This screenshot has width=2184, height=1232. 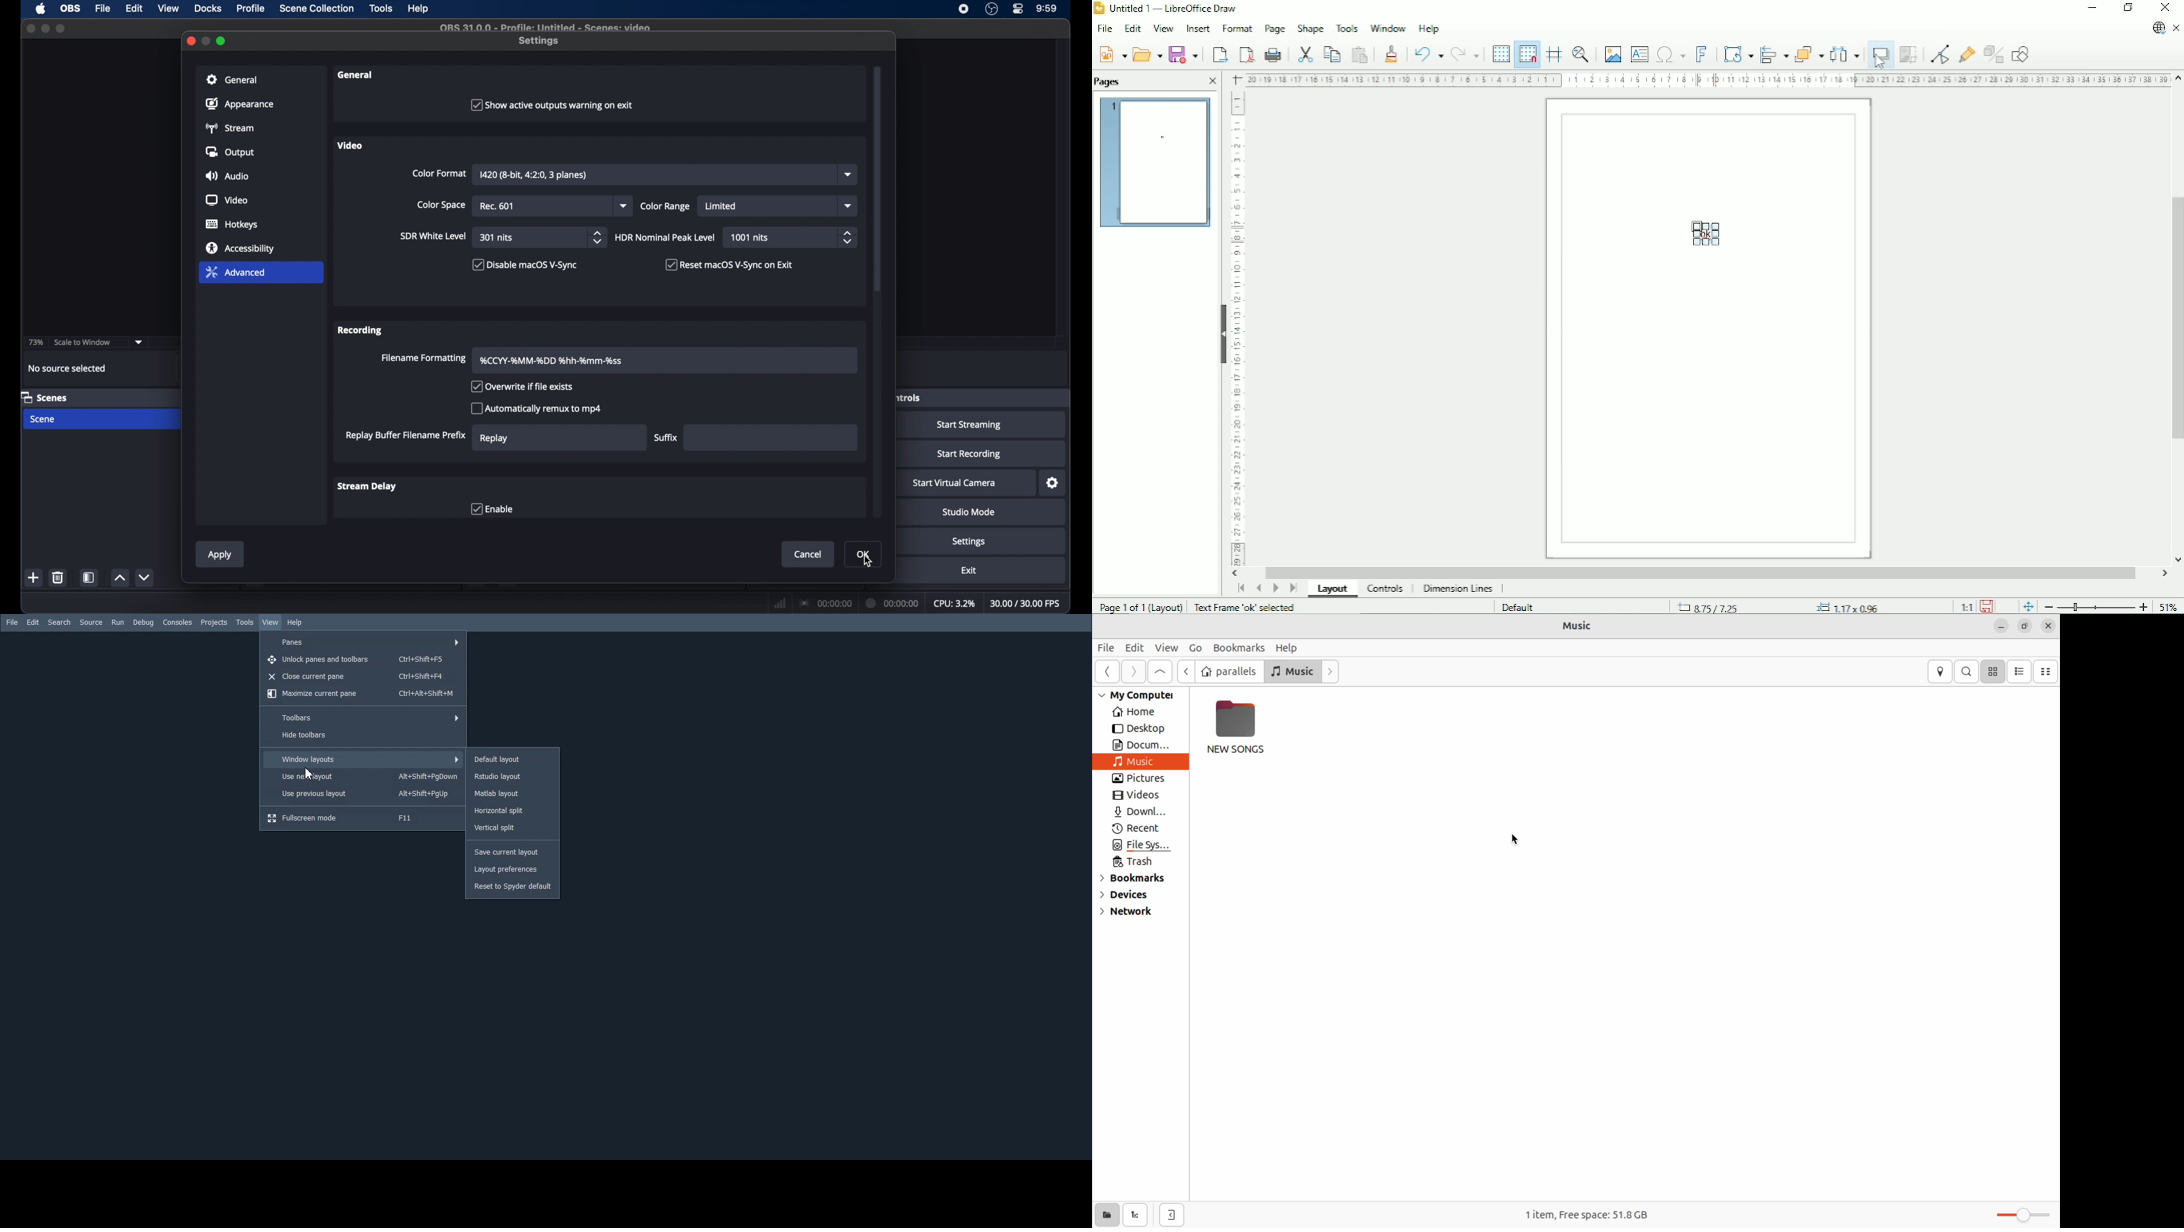 I want to click on fps, so click(x=1027, y=604).